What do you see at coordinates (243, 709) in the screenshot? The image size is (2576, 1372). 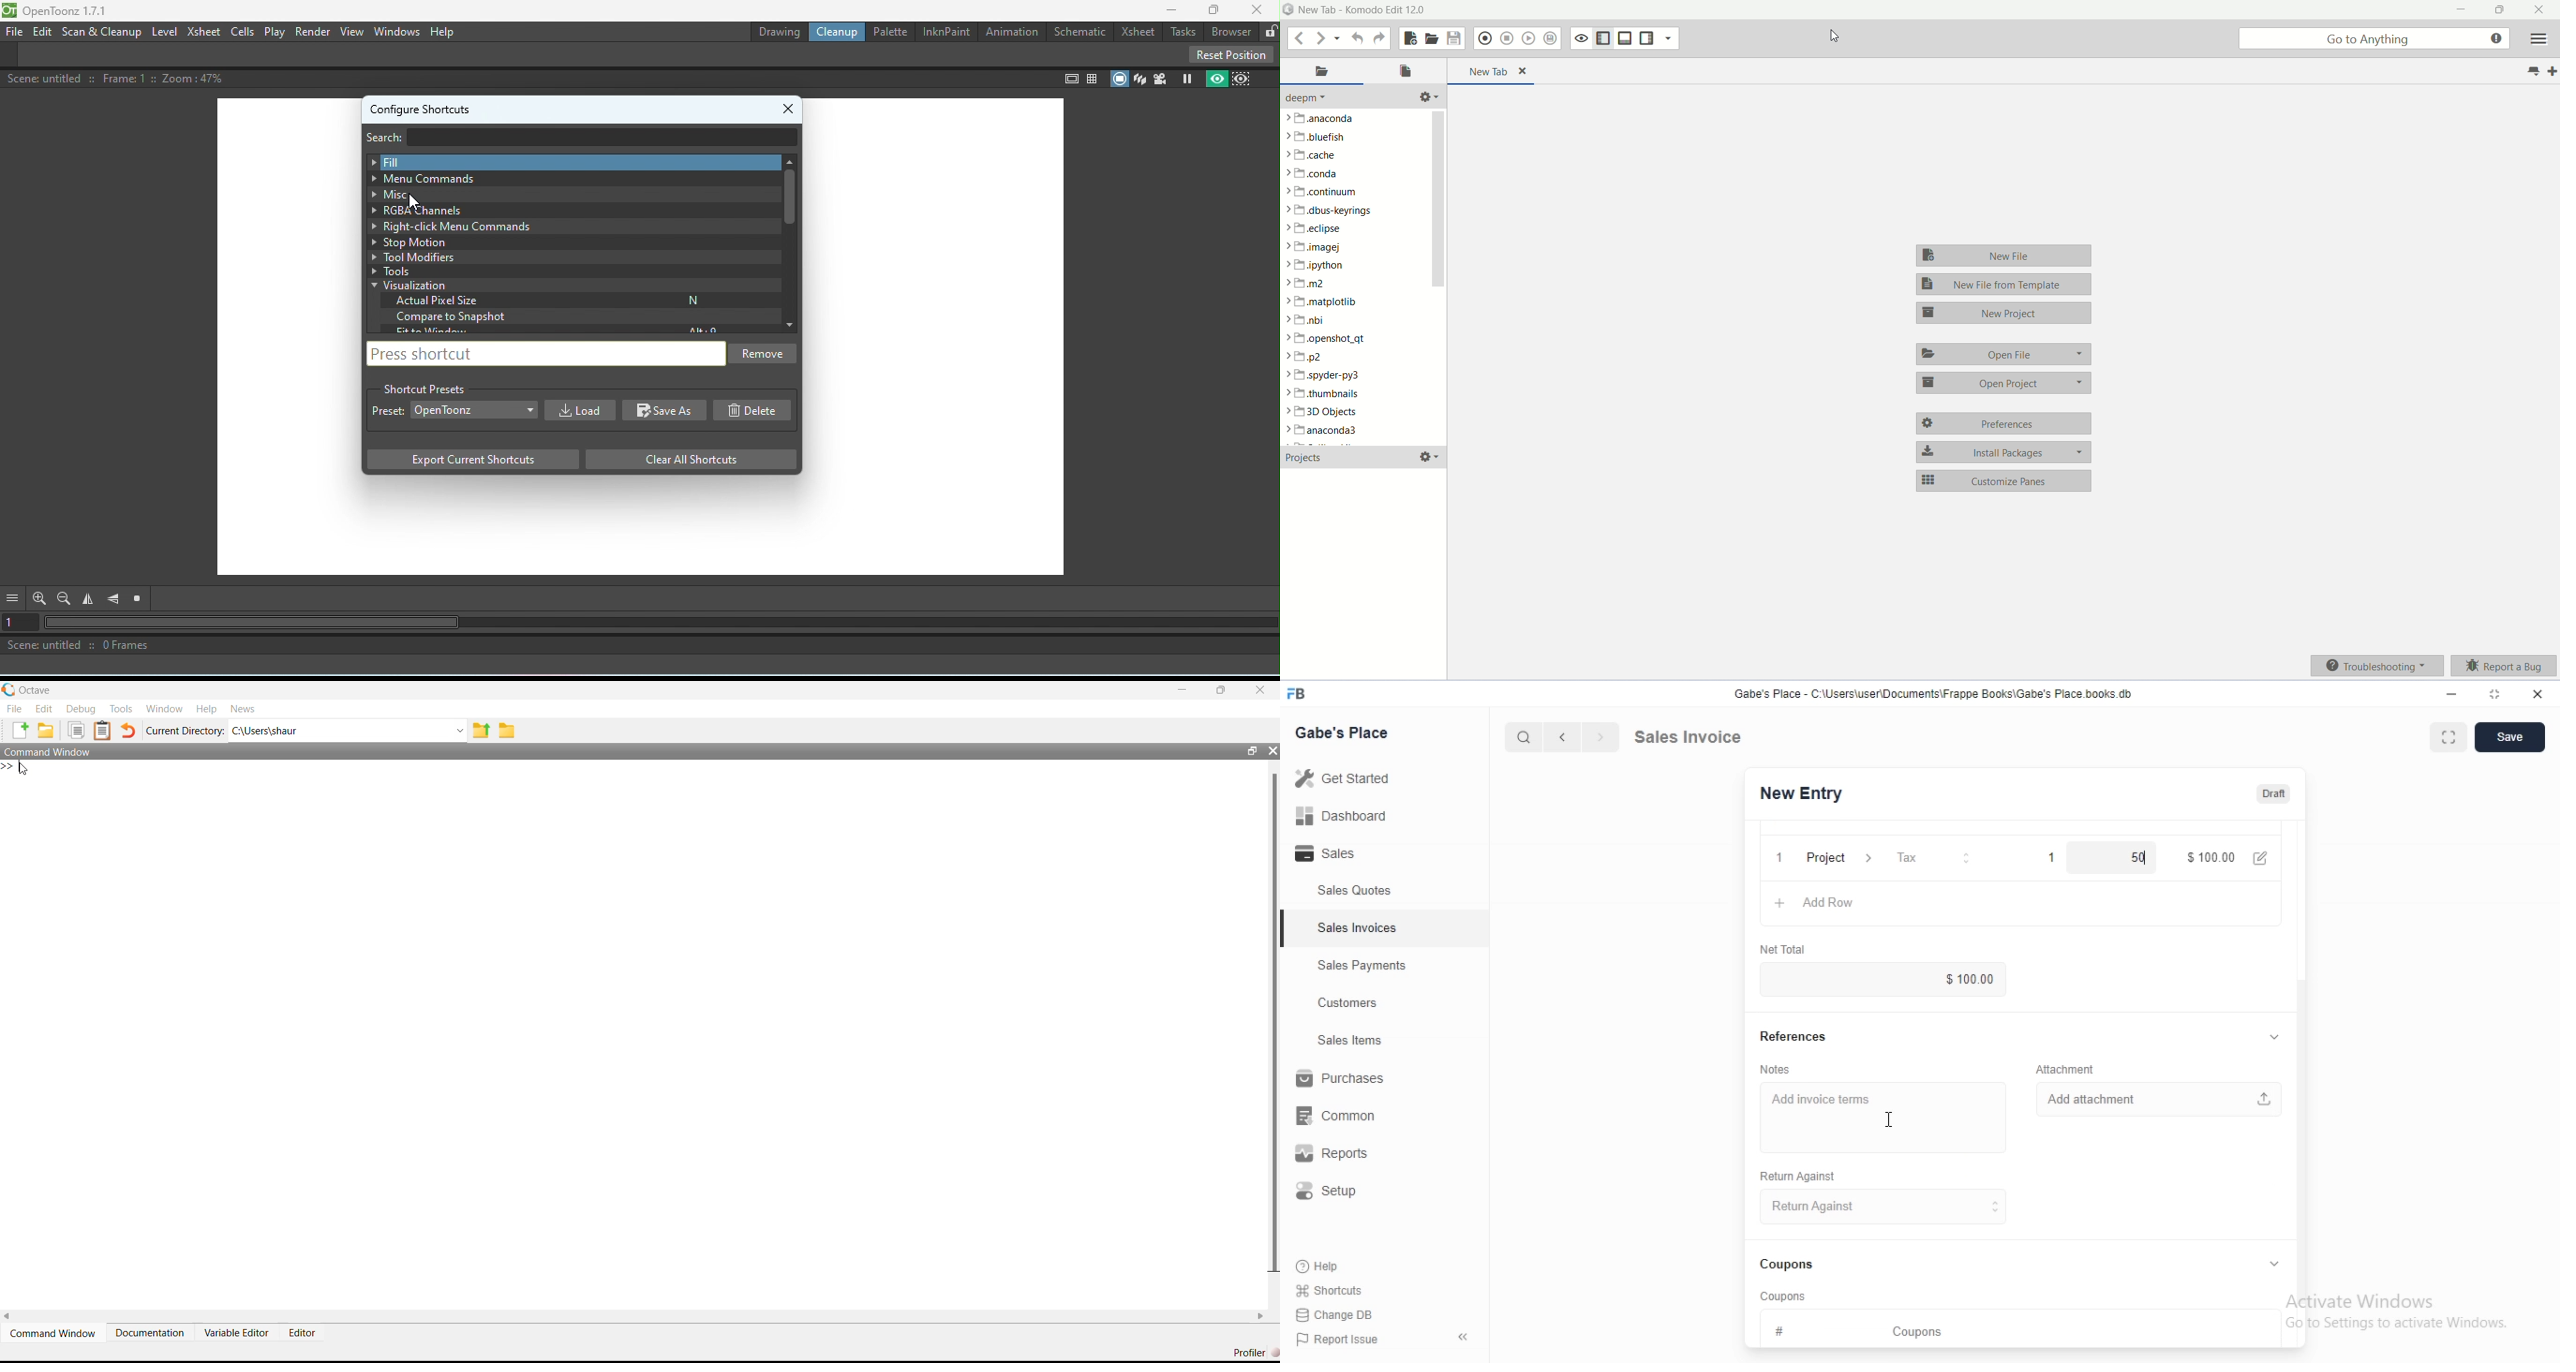 I see `News` at bounding box center [243, 709].